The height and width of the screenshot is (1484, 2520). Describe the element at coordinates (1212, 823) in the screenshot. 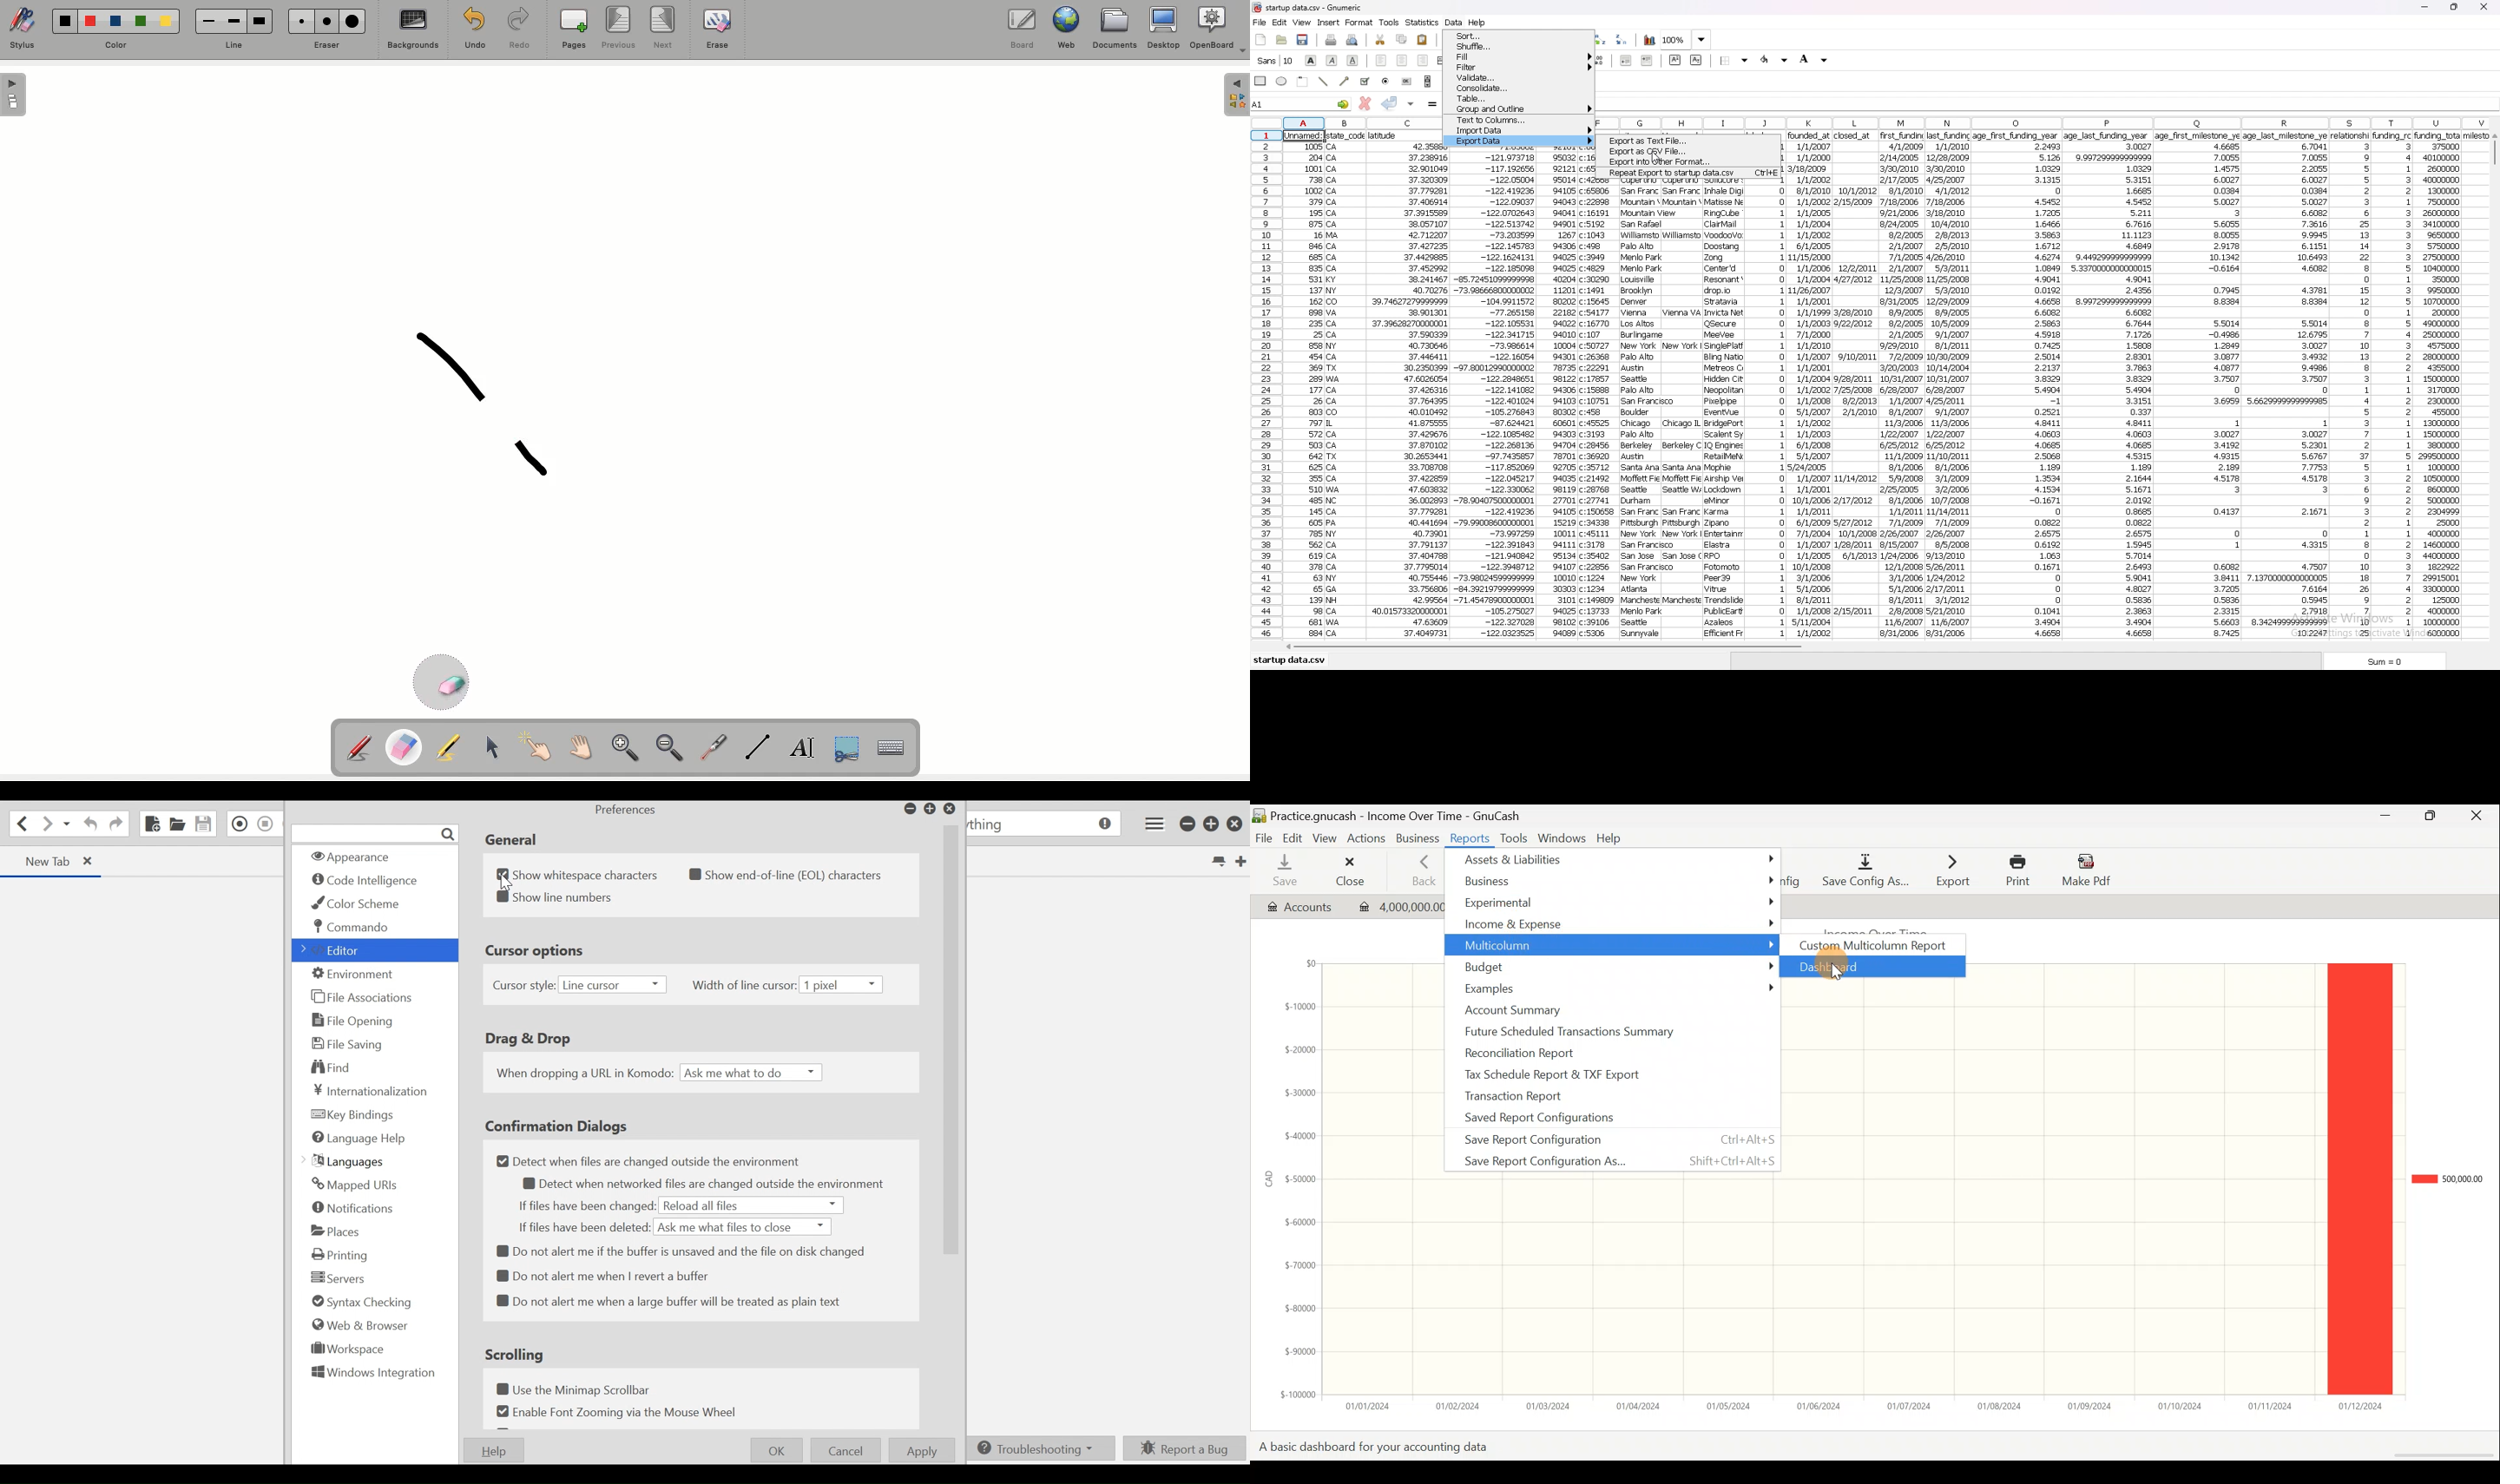

I see `Restore` at that location.